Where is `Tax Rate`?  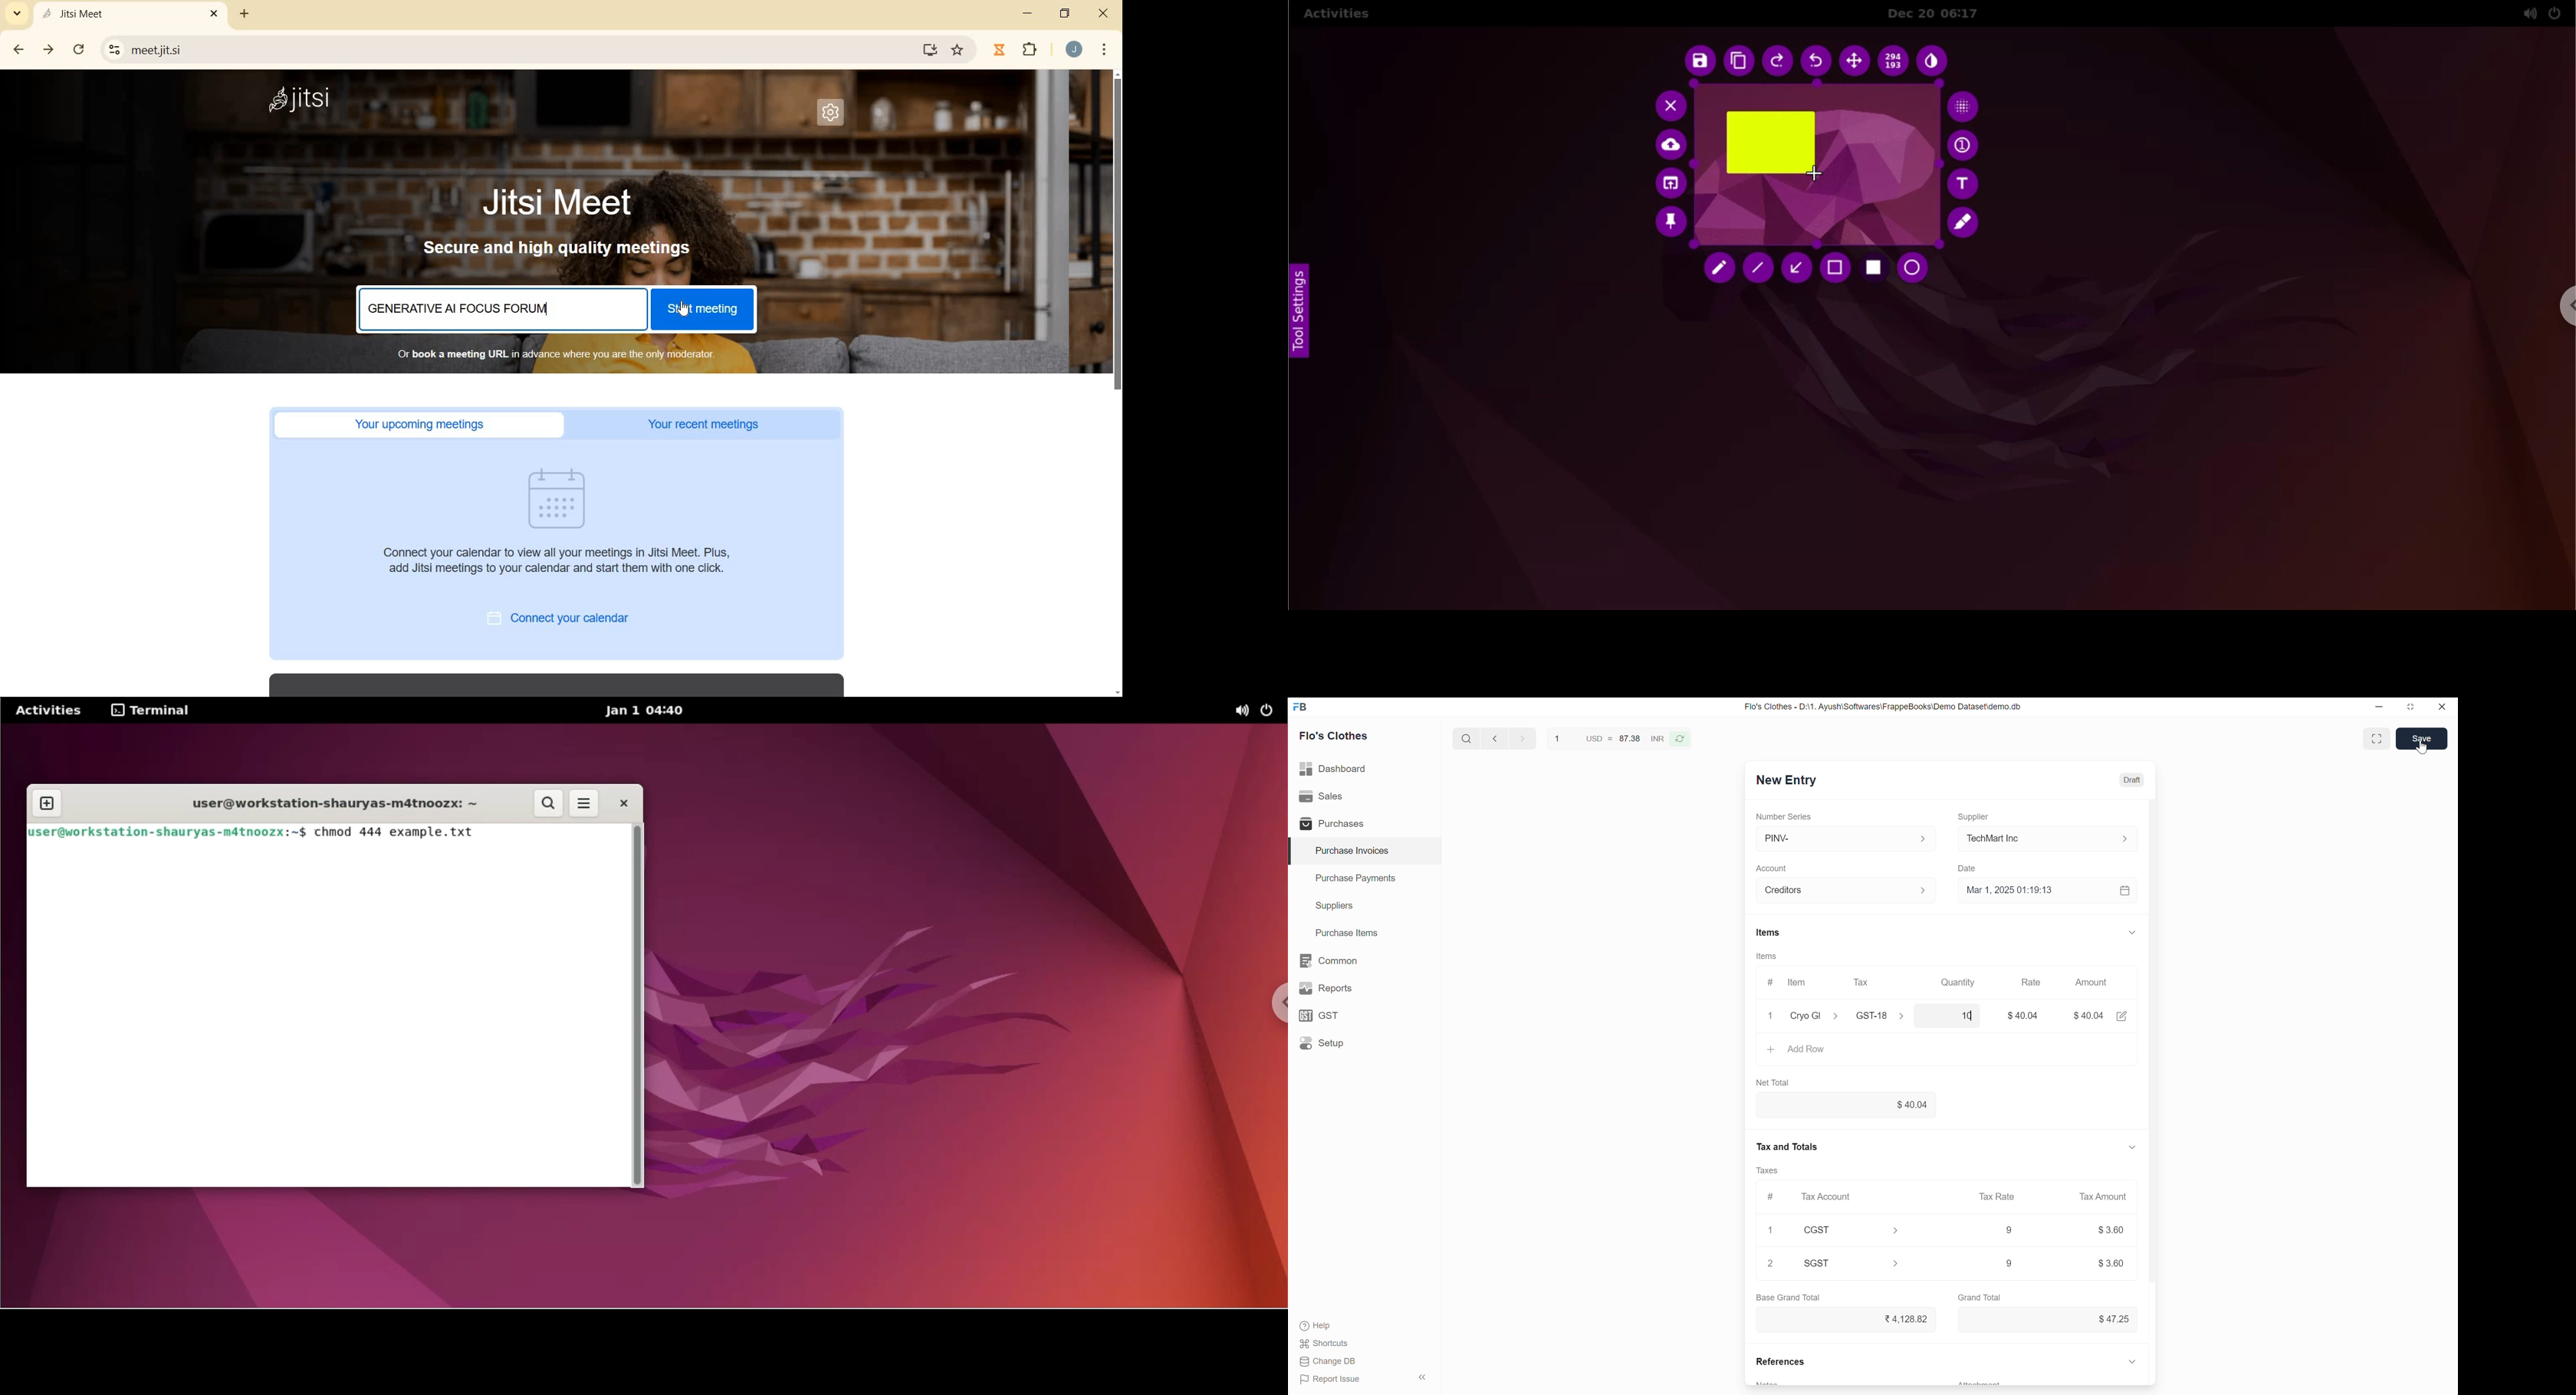 Tax Rate is located at coordinates (1999, 1196).